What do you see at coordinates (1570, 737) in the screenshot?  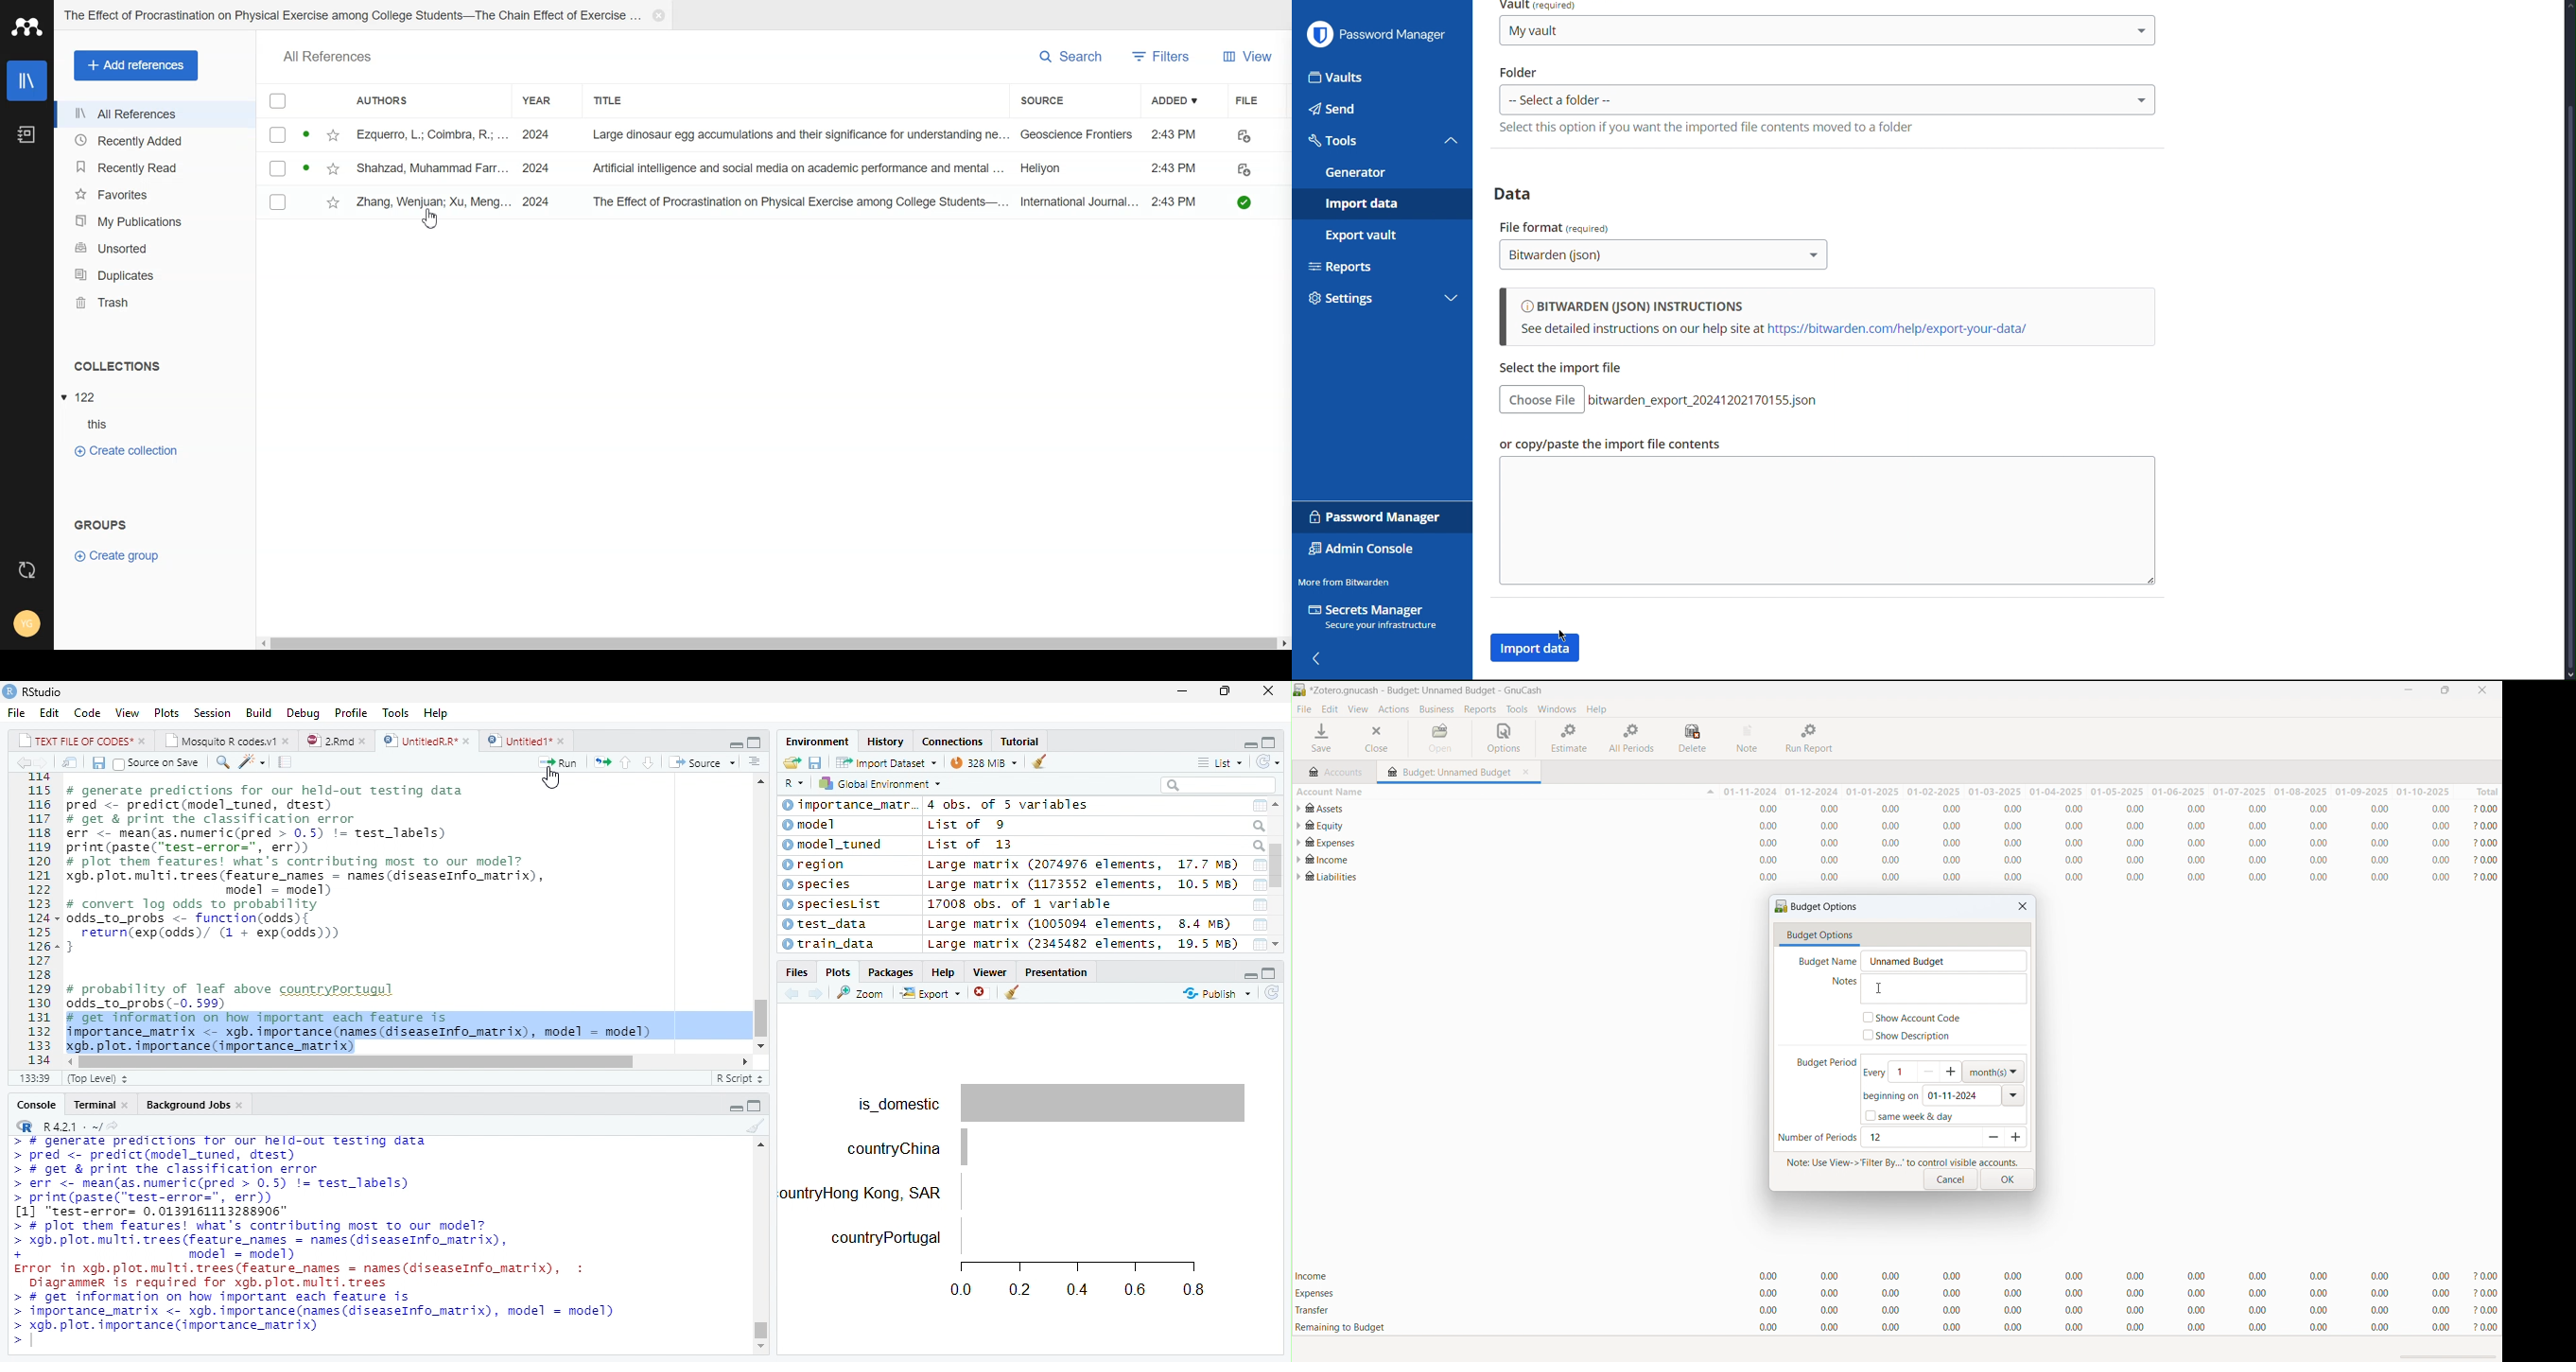 I see `estimate` at bounding box center [1570, 737].